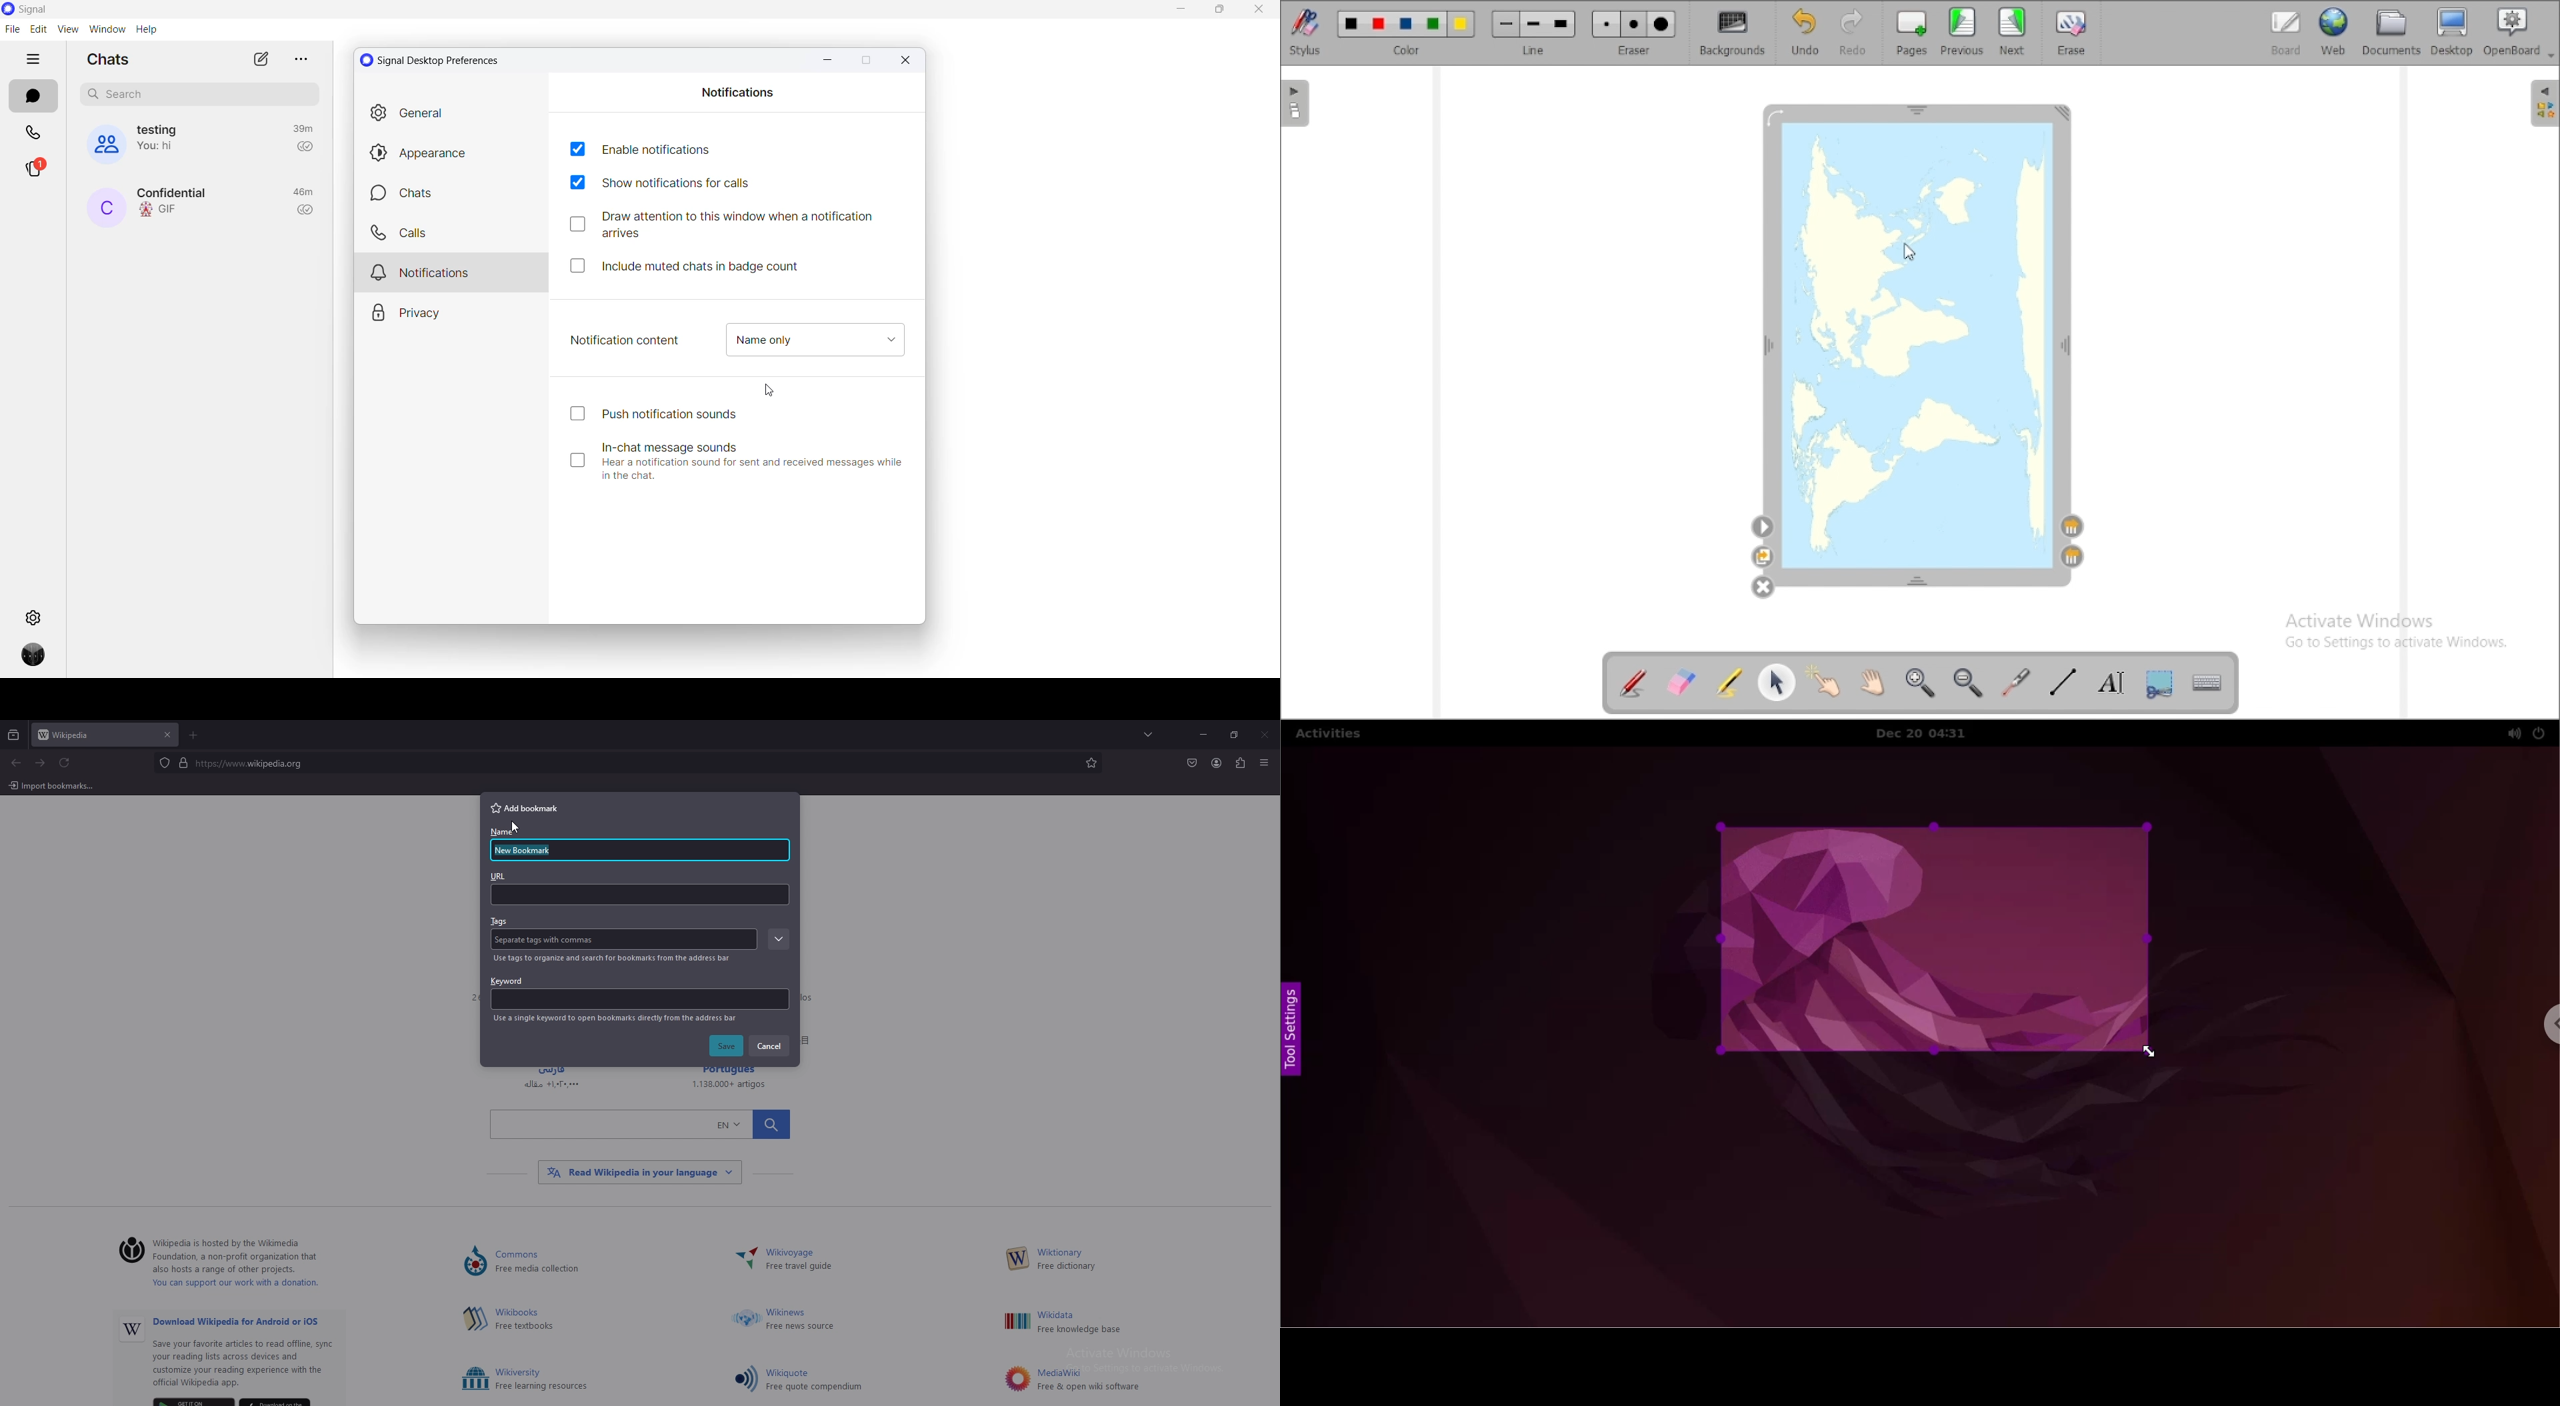 This screenshot has width=2576, height=1428. Describe the element at coordinates (1016, 1322) in the screenshot. I see `` at that location.